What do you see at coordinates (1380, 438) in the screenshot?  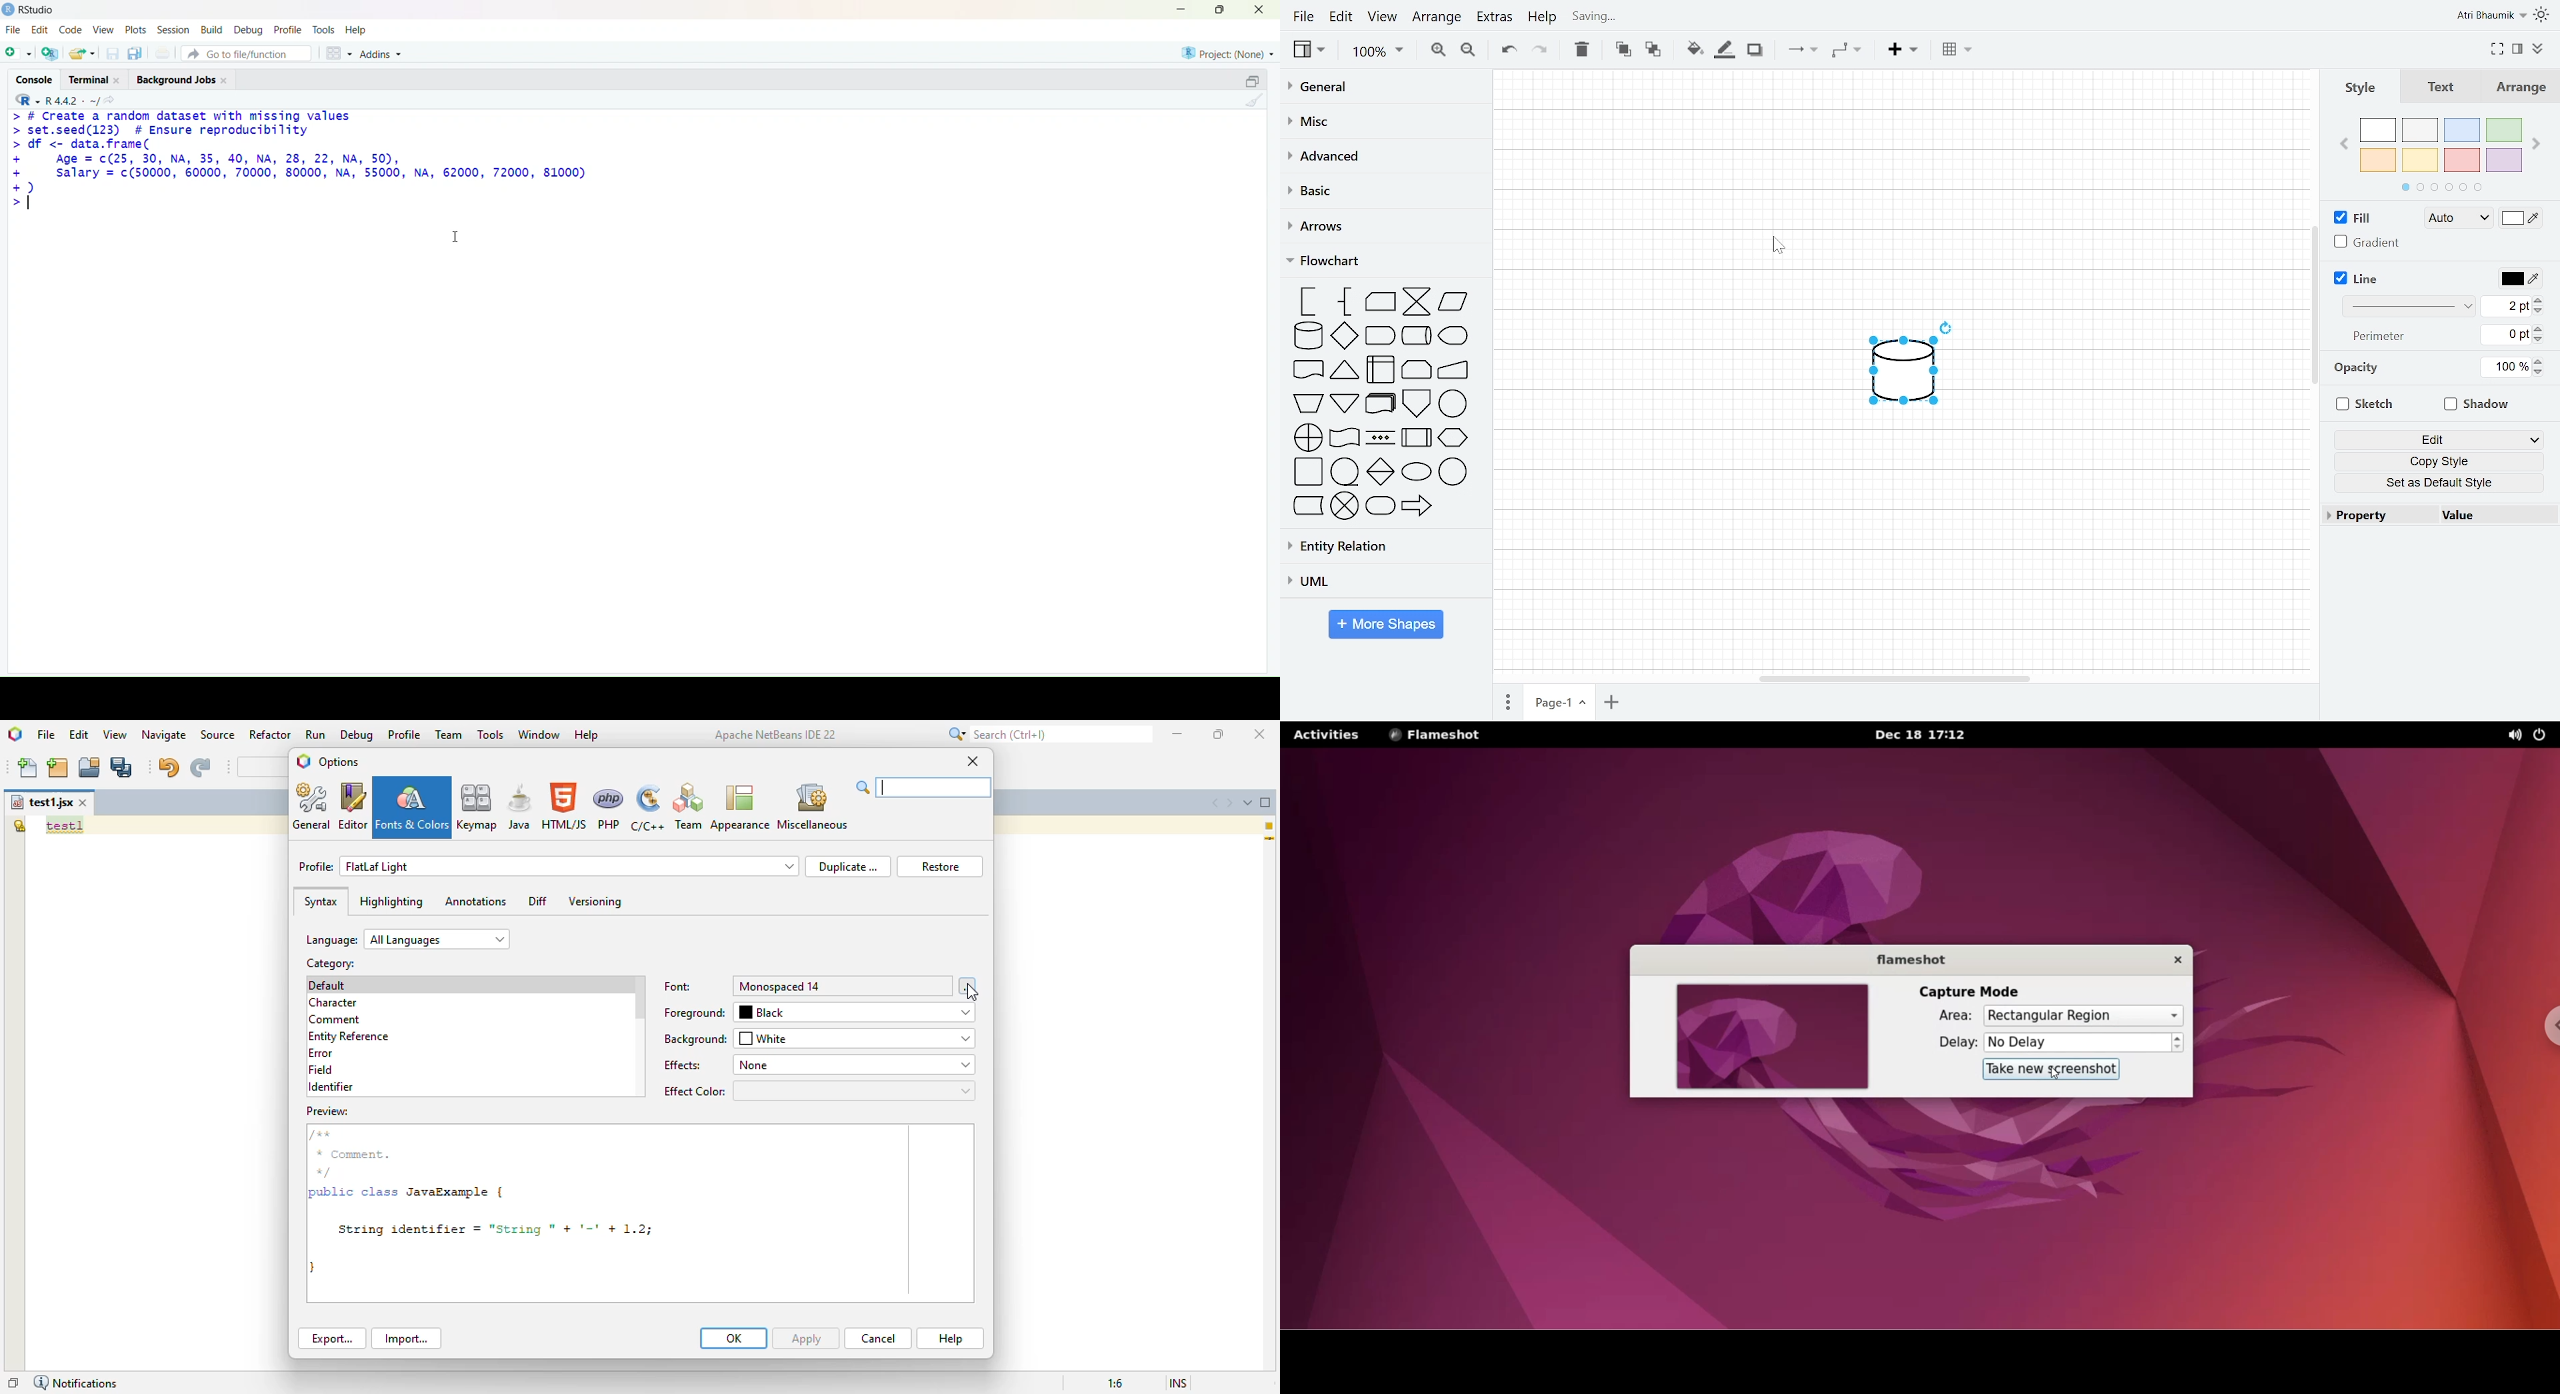 I see `parallel mode` at bounding box center [1380, 438].